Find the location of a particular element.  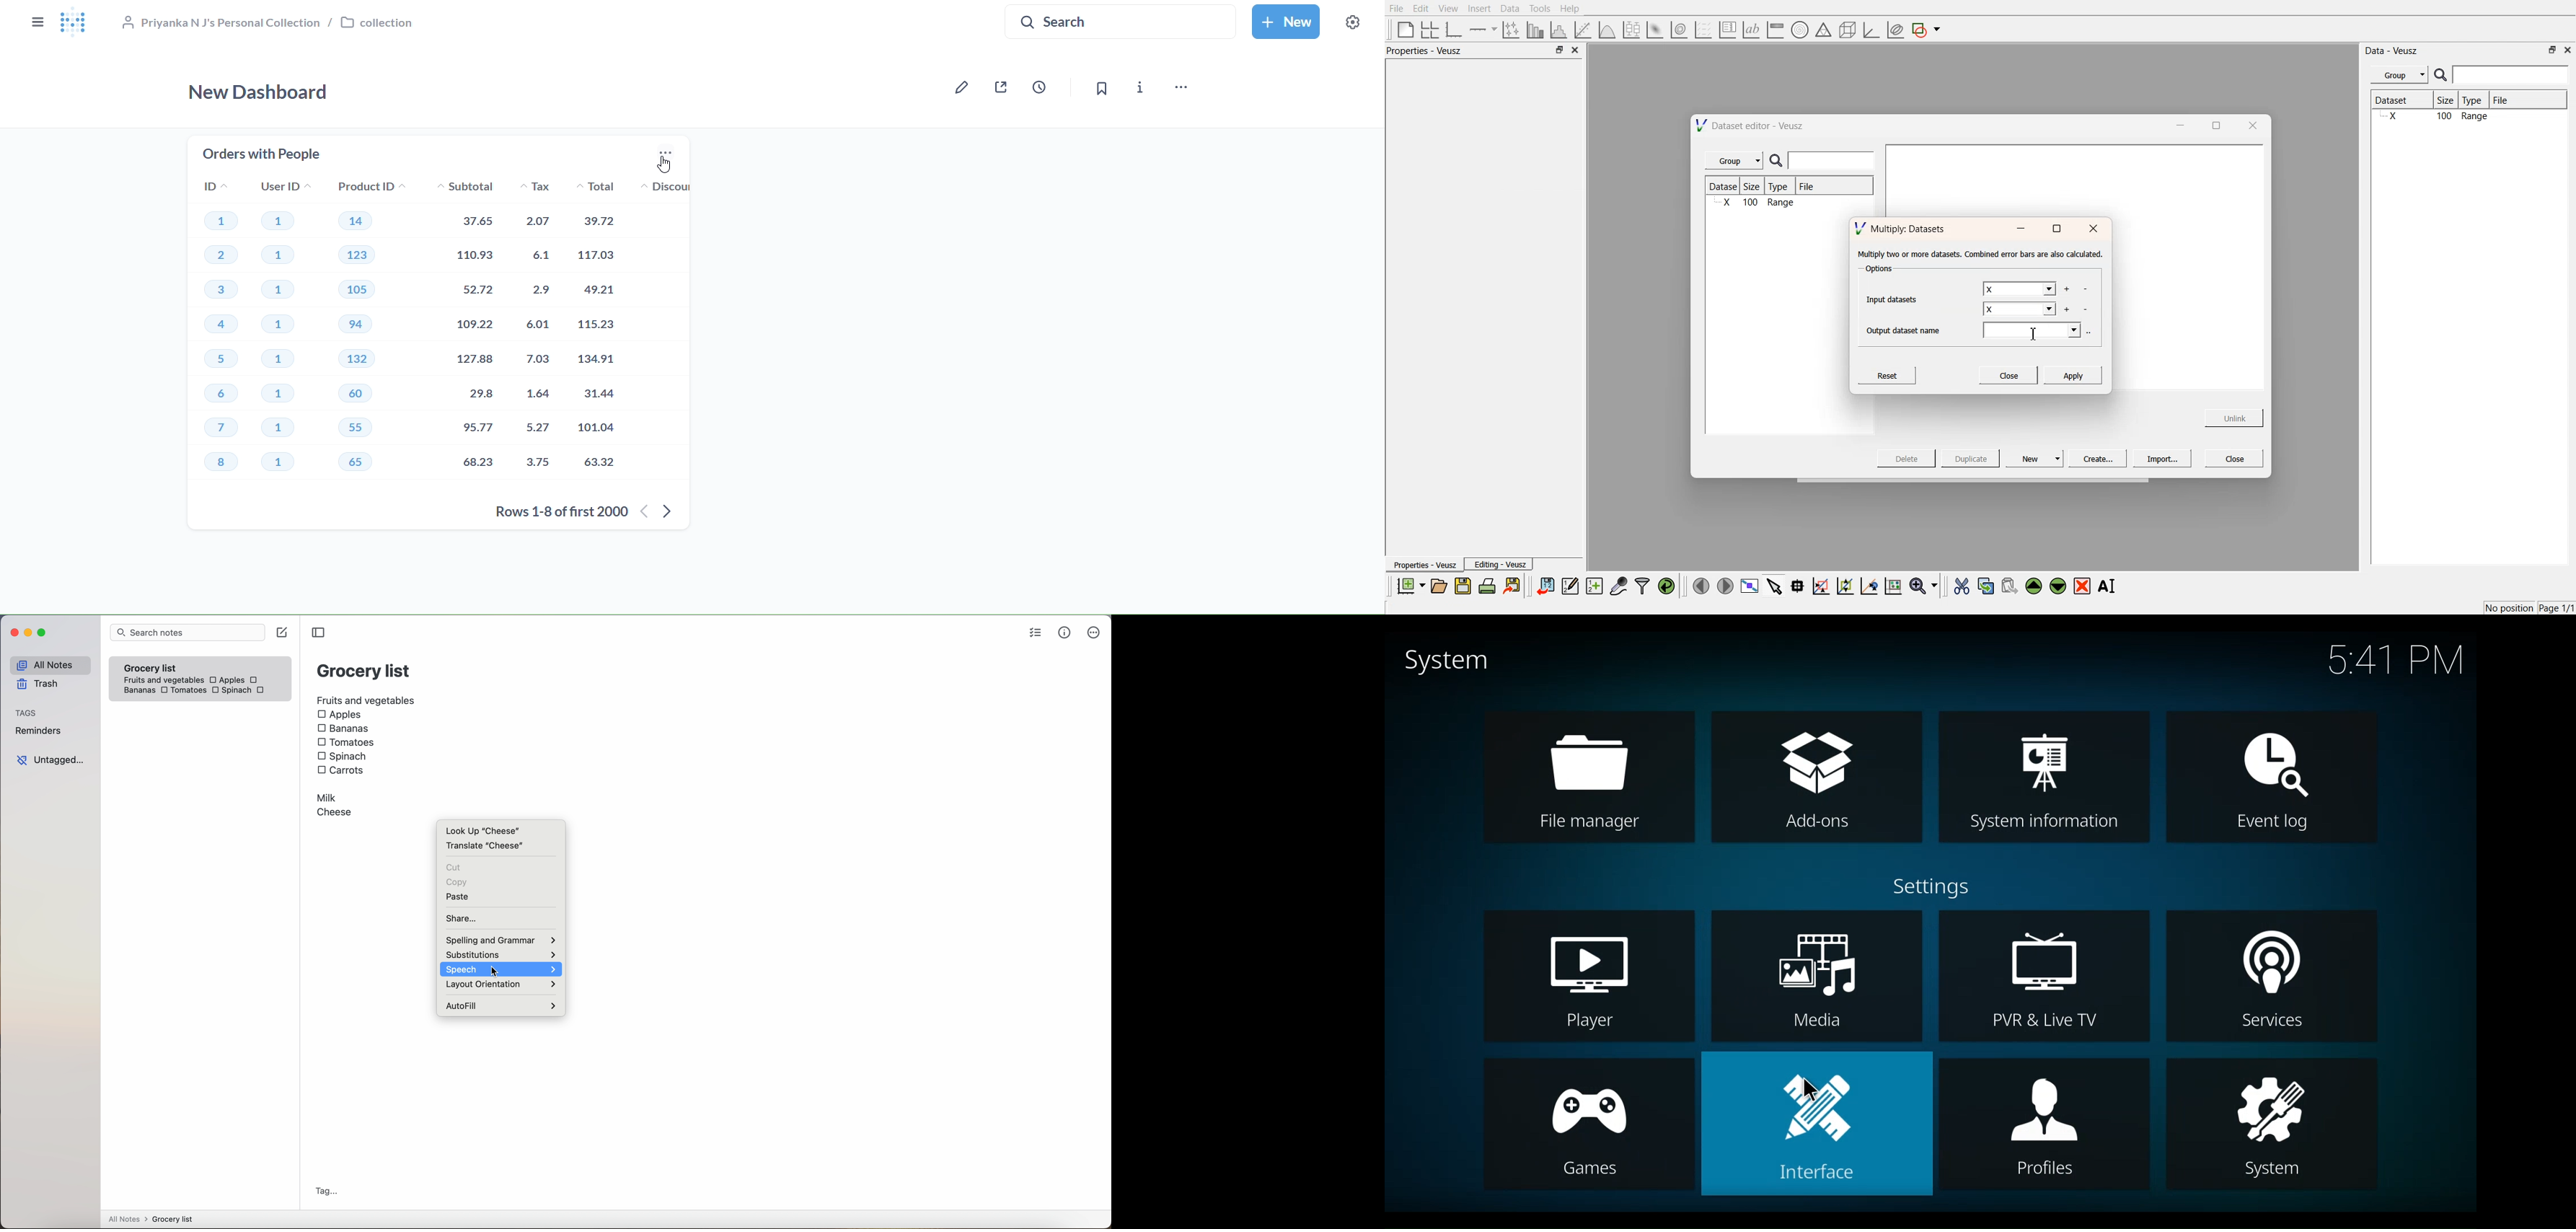

Services is located at coordinates (2272, 976).